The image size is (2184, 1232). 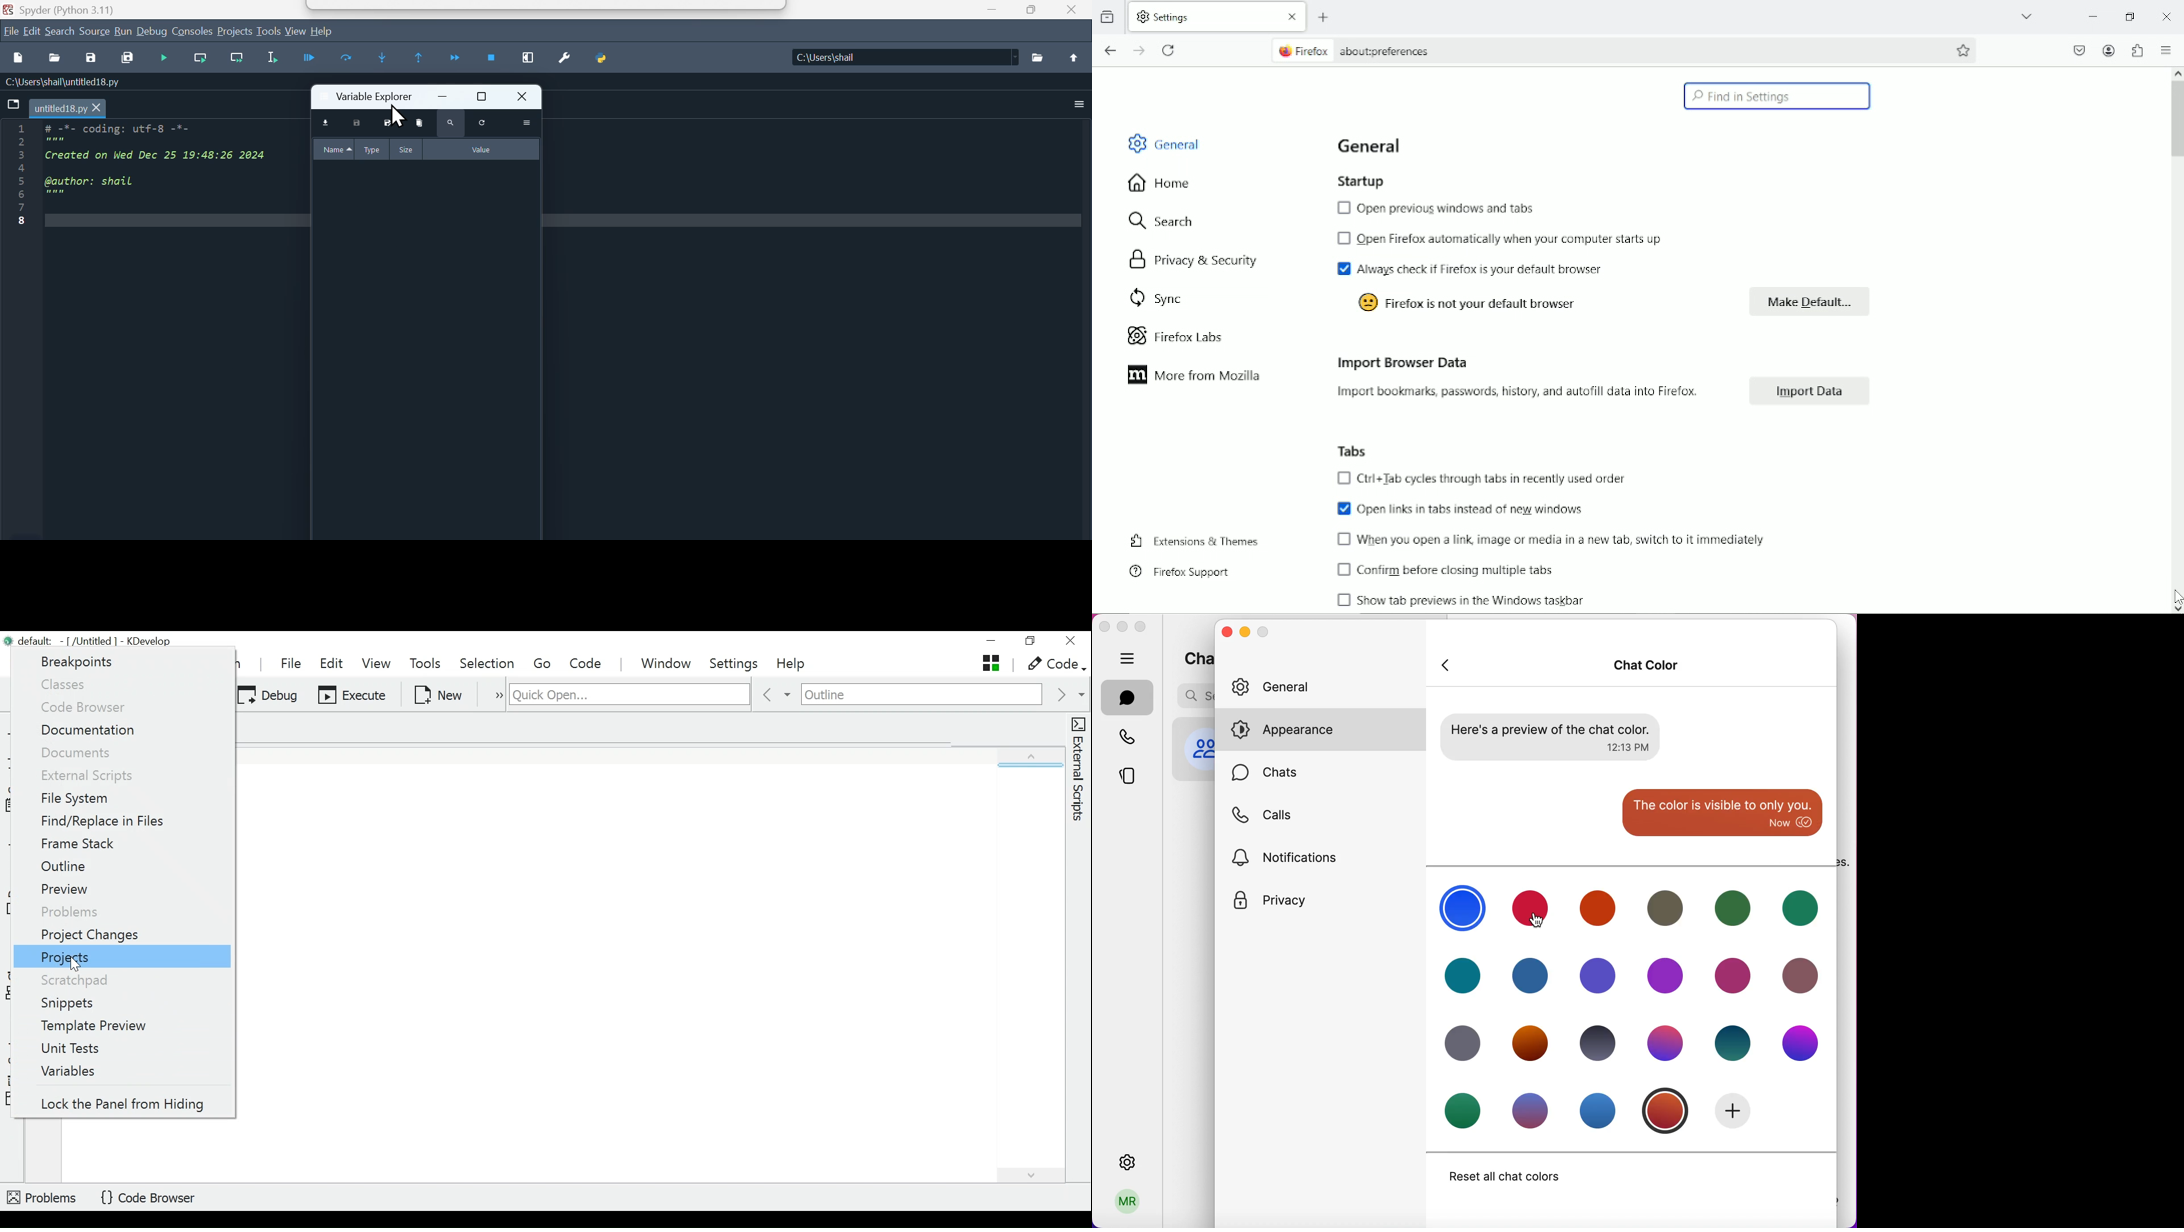 What do you see at coordinates (903, 57) in the screenshot?
I see `Folder: C:\Users\shail` at bounding box center [903, 57].